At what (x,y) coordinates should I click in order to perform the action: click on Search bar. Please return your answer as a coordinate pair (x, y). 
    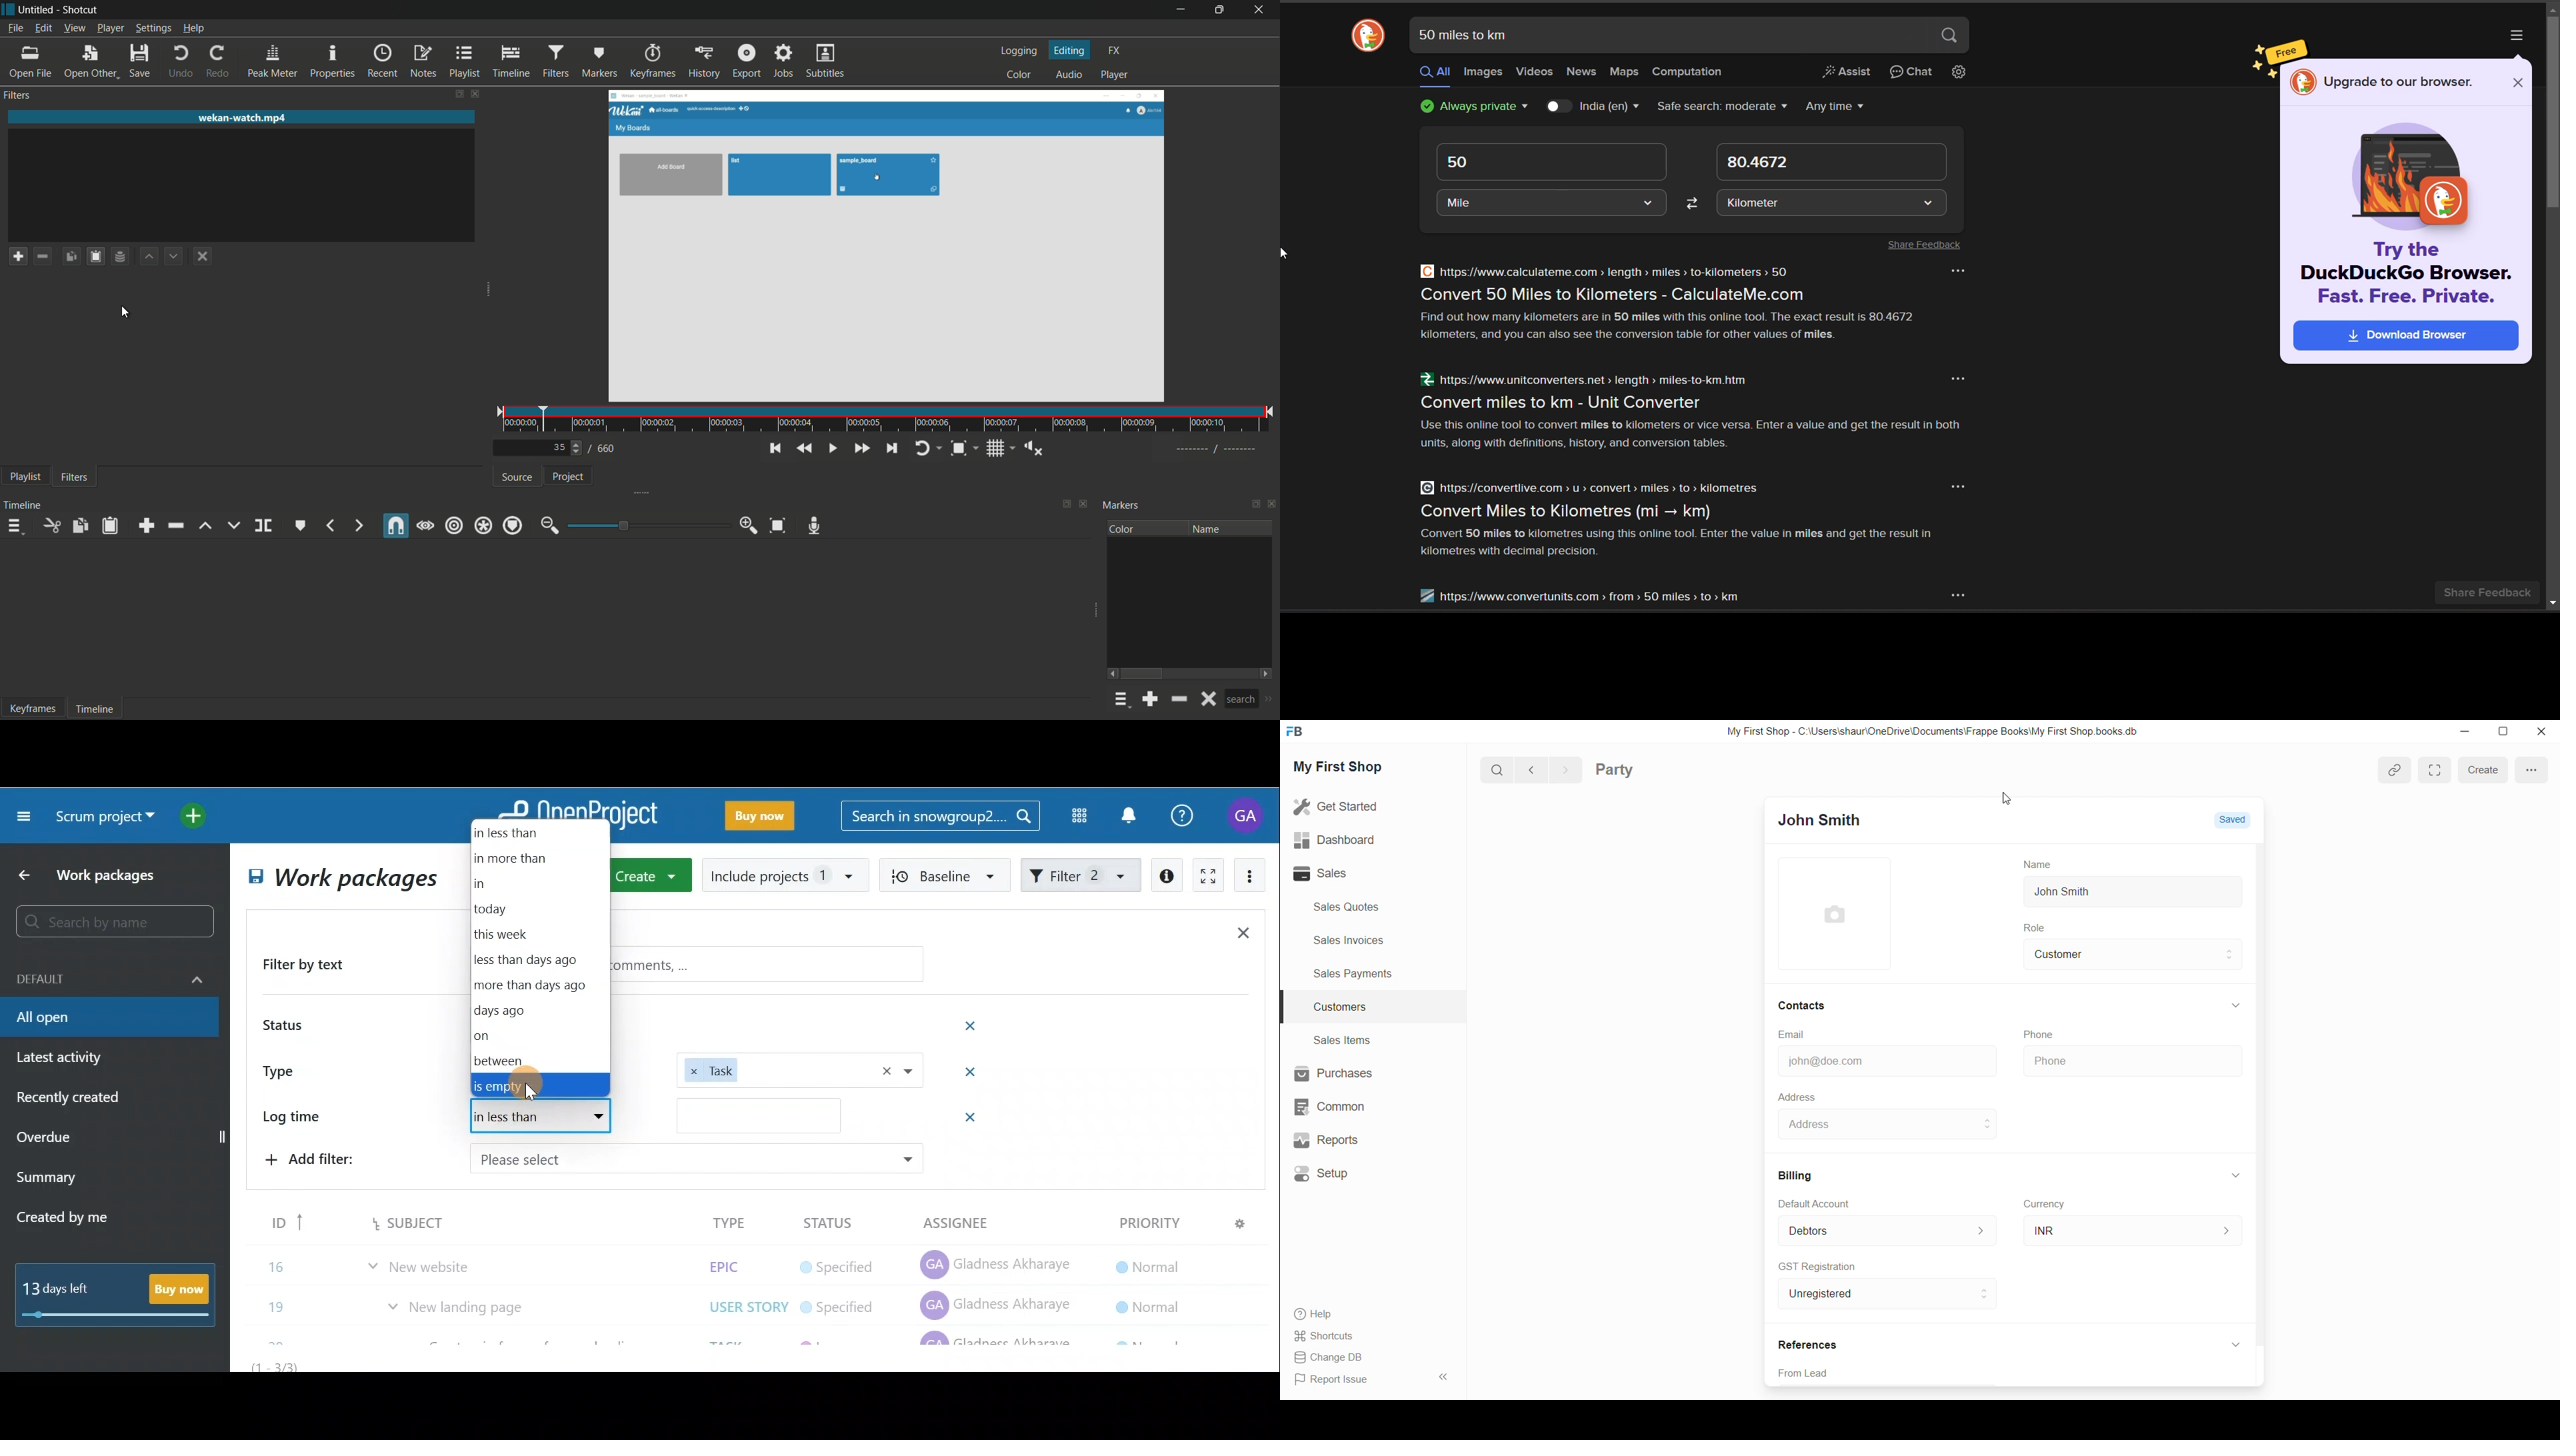
    Looking at the image, I should click on (940, 814).